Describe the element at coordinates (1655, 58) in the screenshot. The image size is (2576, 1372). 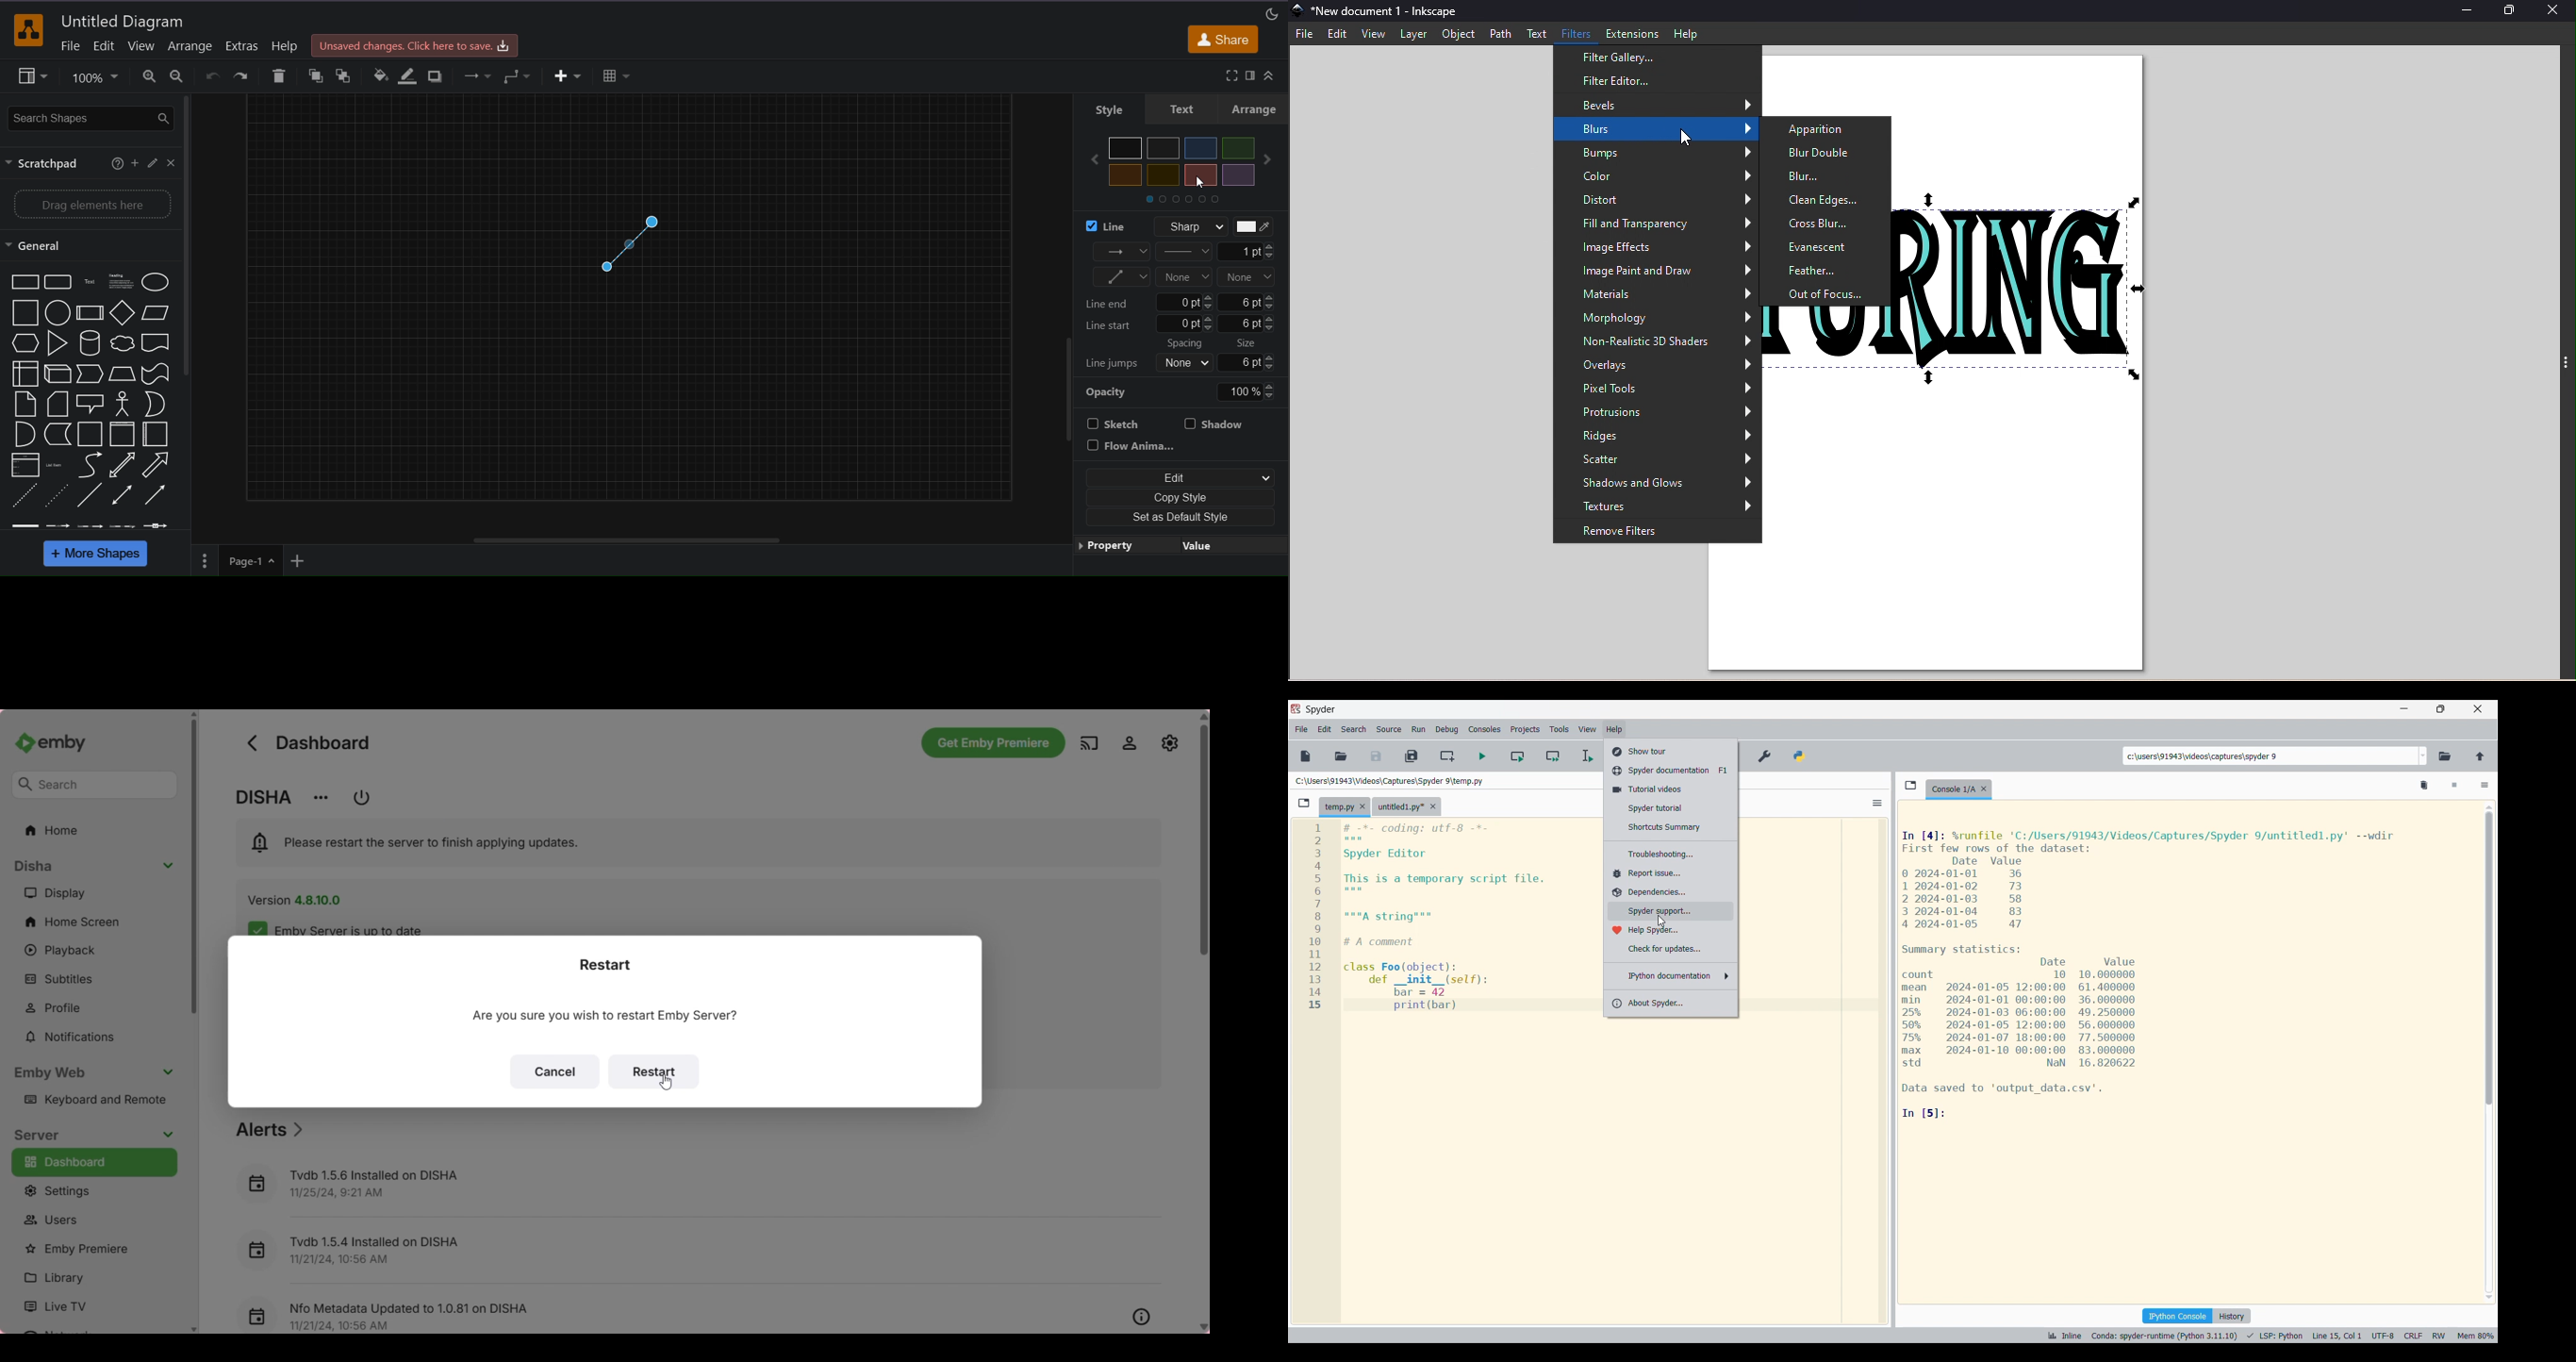
I see `Filter gallery` at that location.